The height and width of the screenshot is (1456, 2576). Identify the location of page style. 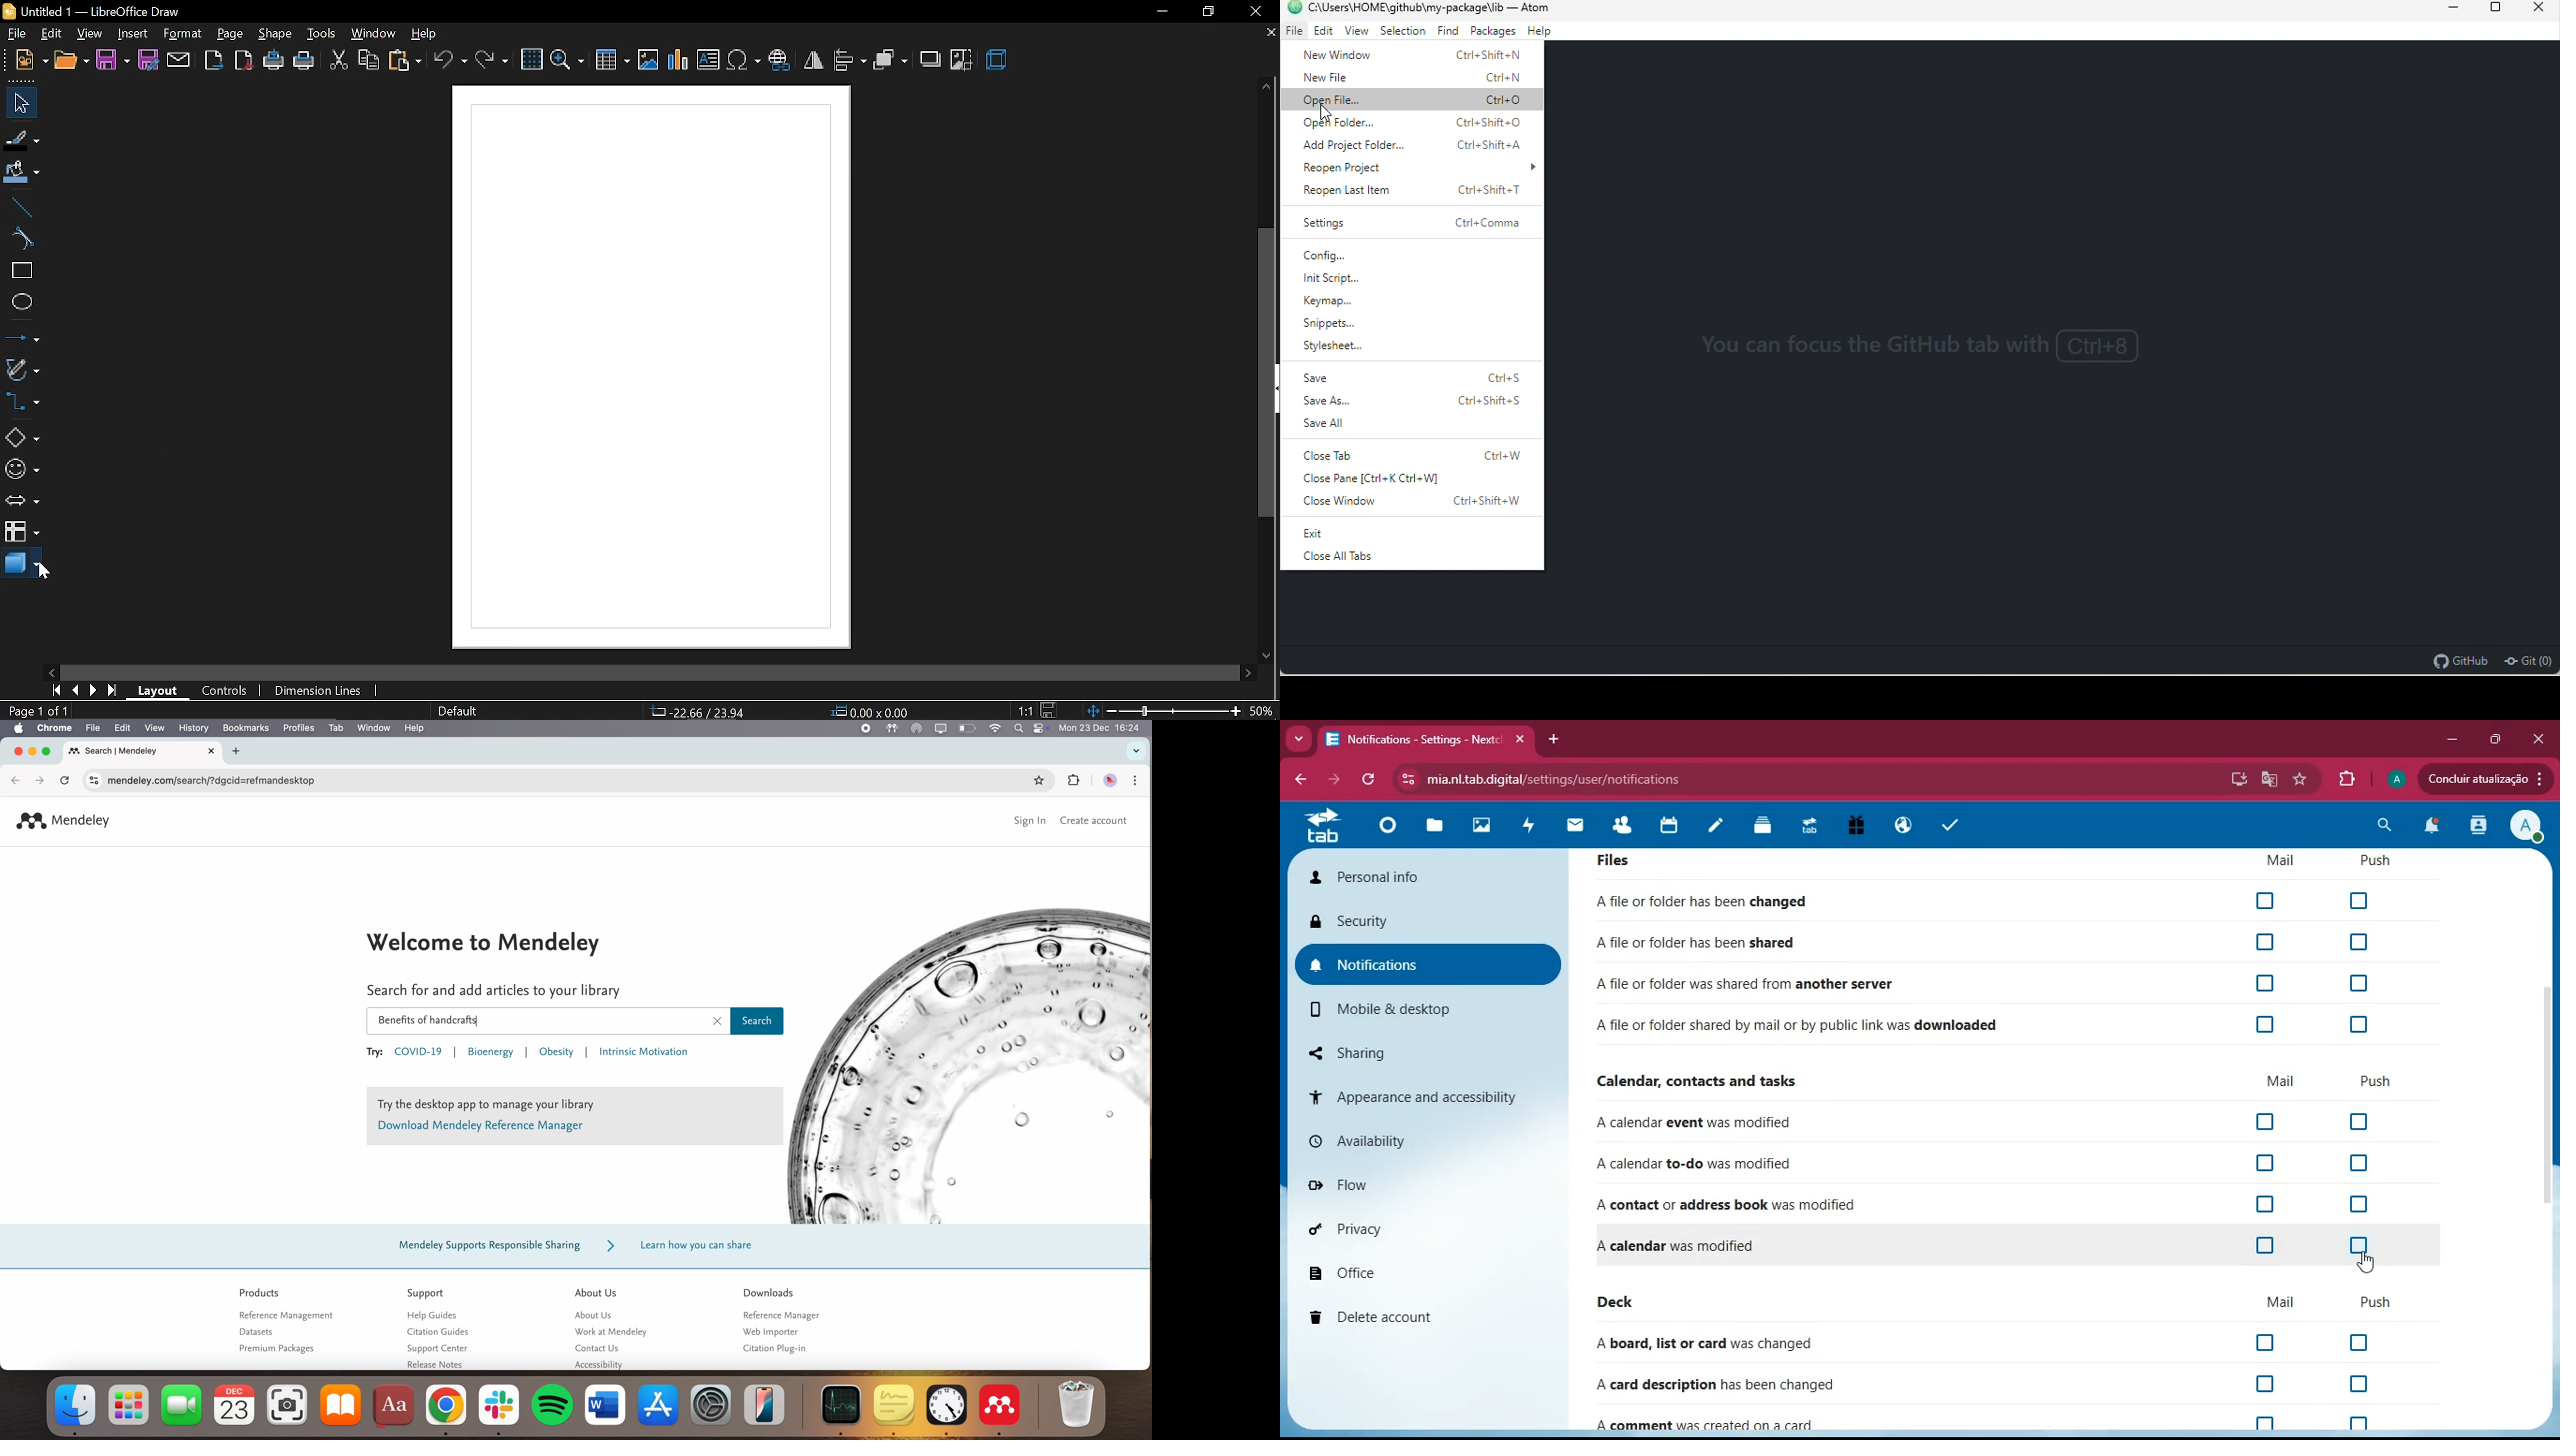
(458, 711).